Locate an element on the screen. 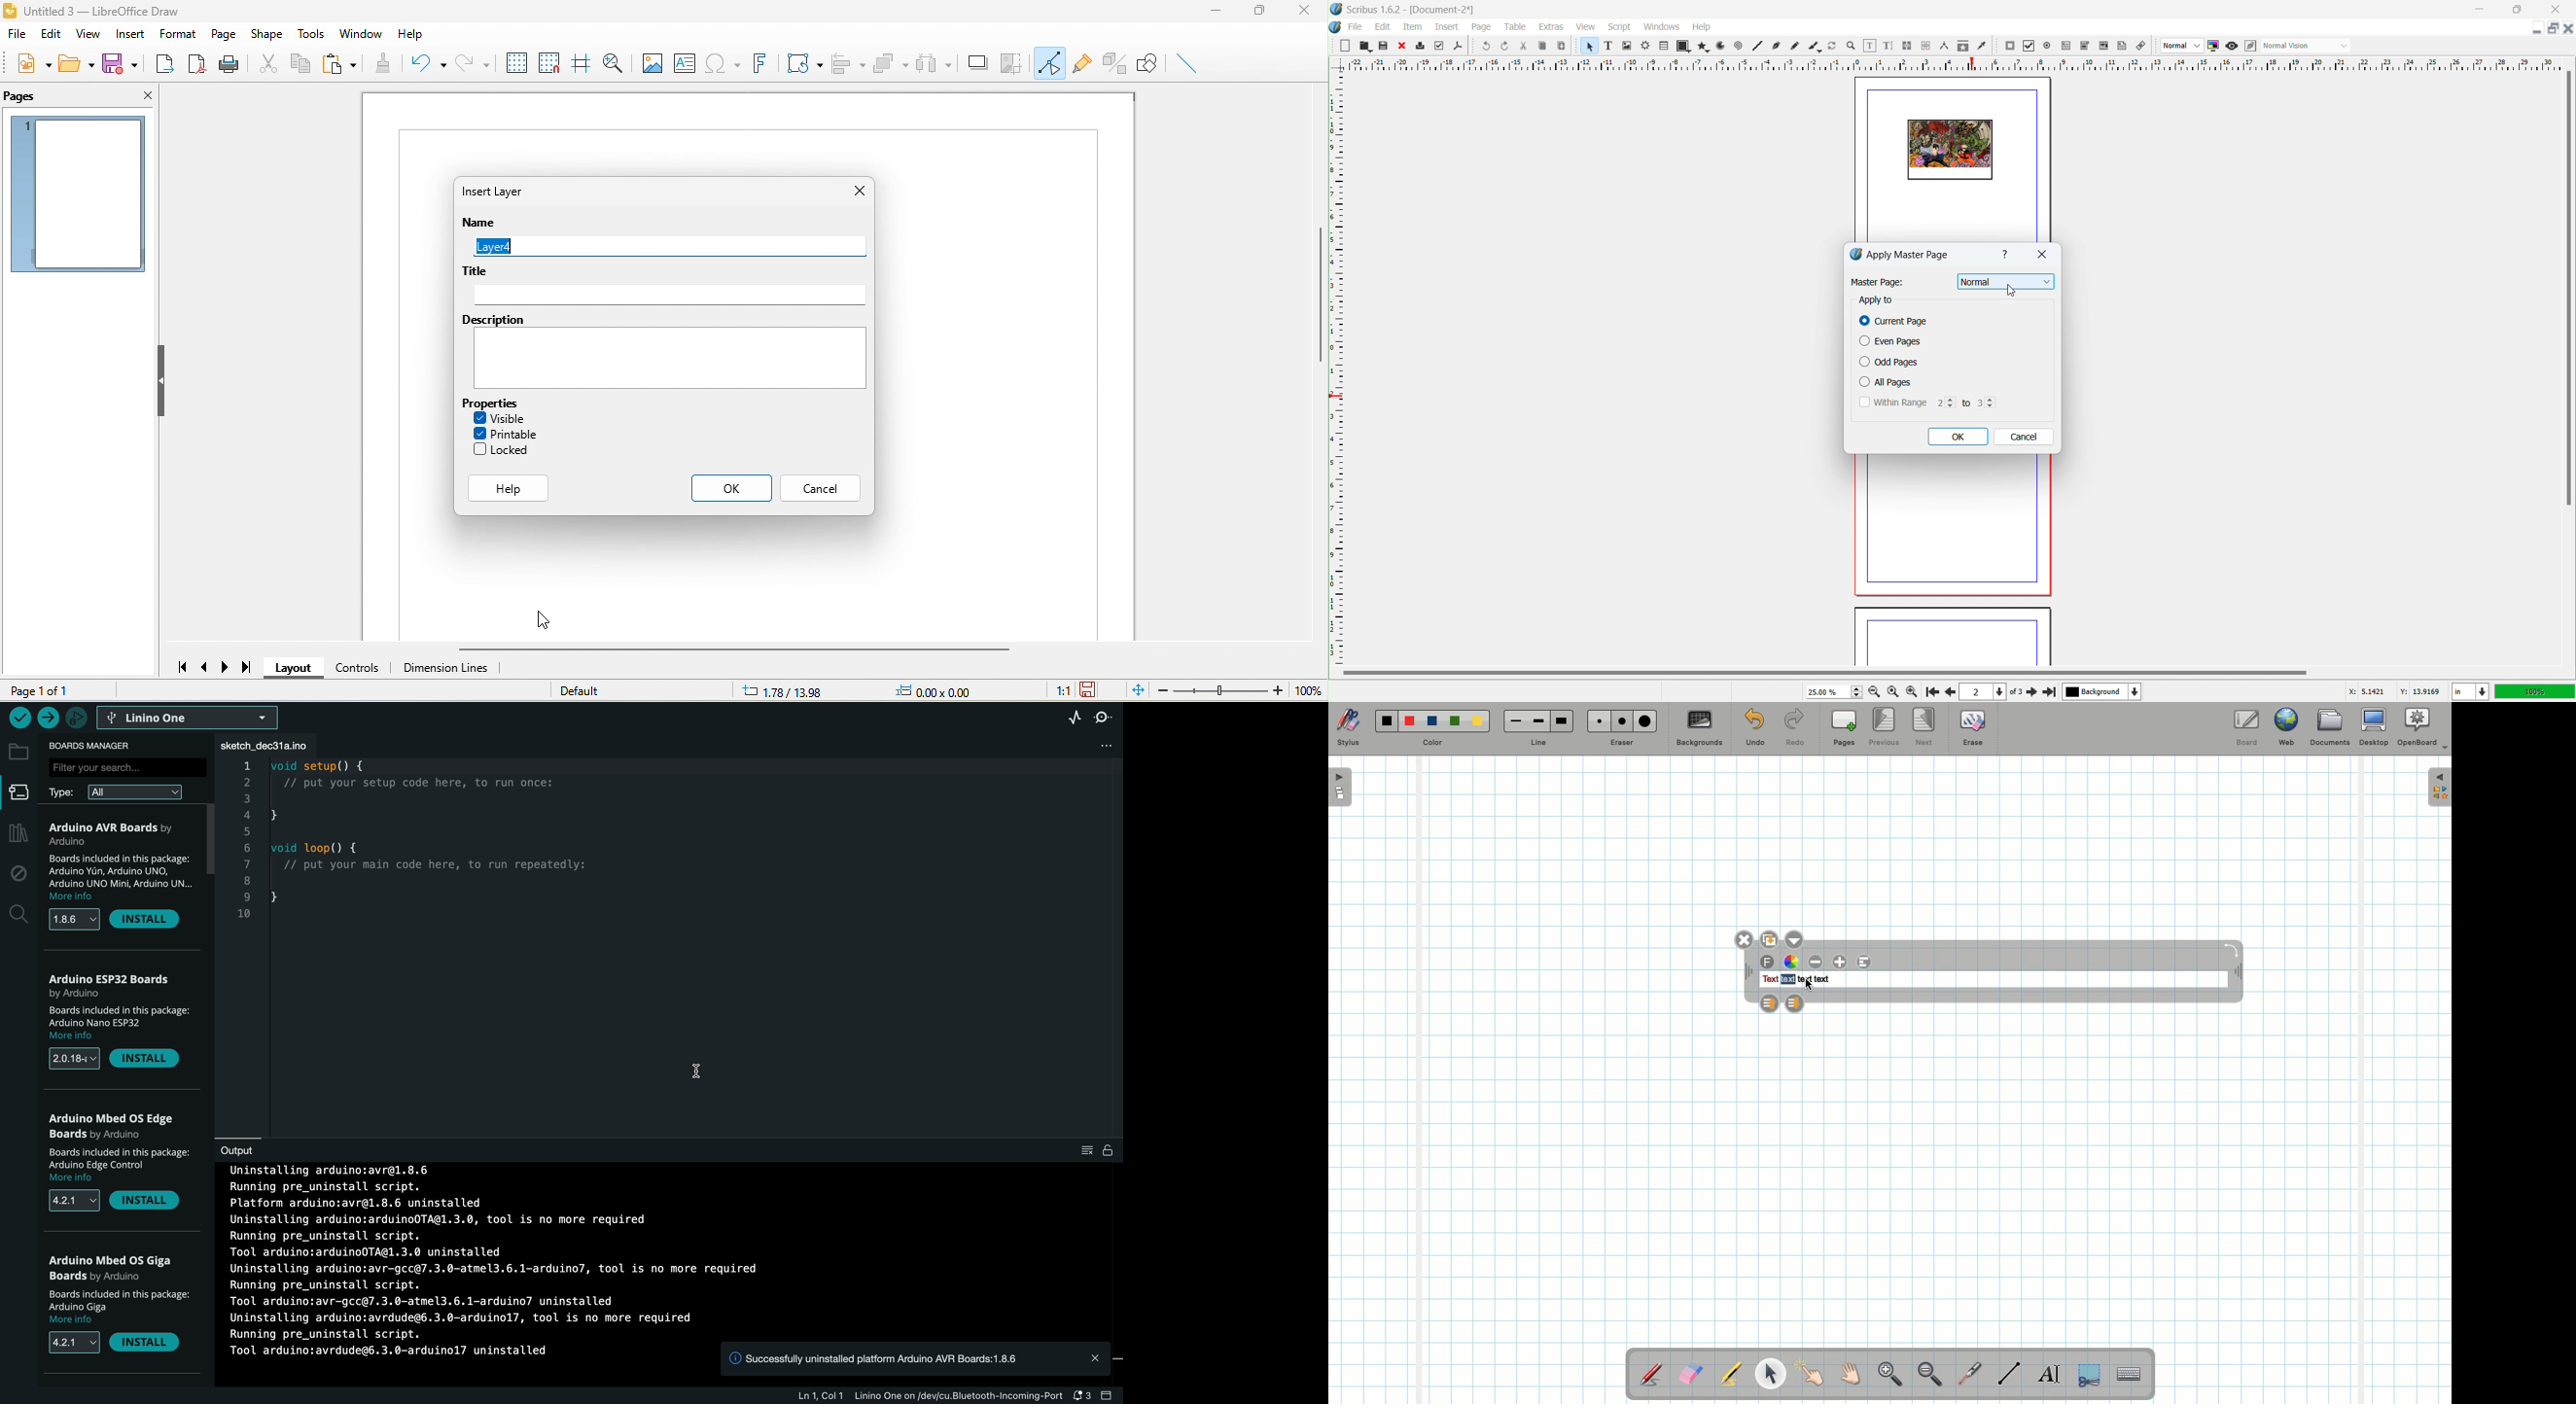  shape is located at coordinates (266, 34).